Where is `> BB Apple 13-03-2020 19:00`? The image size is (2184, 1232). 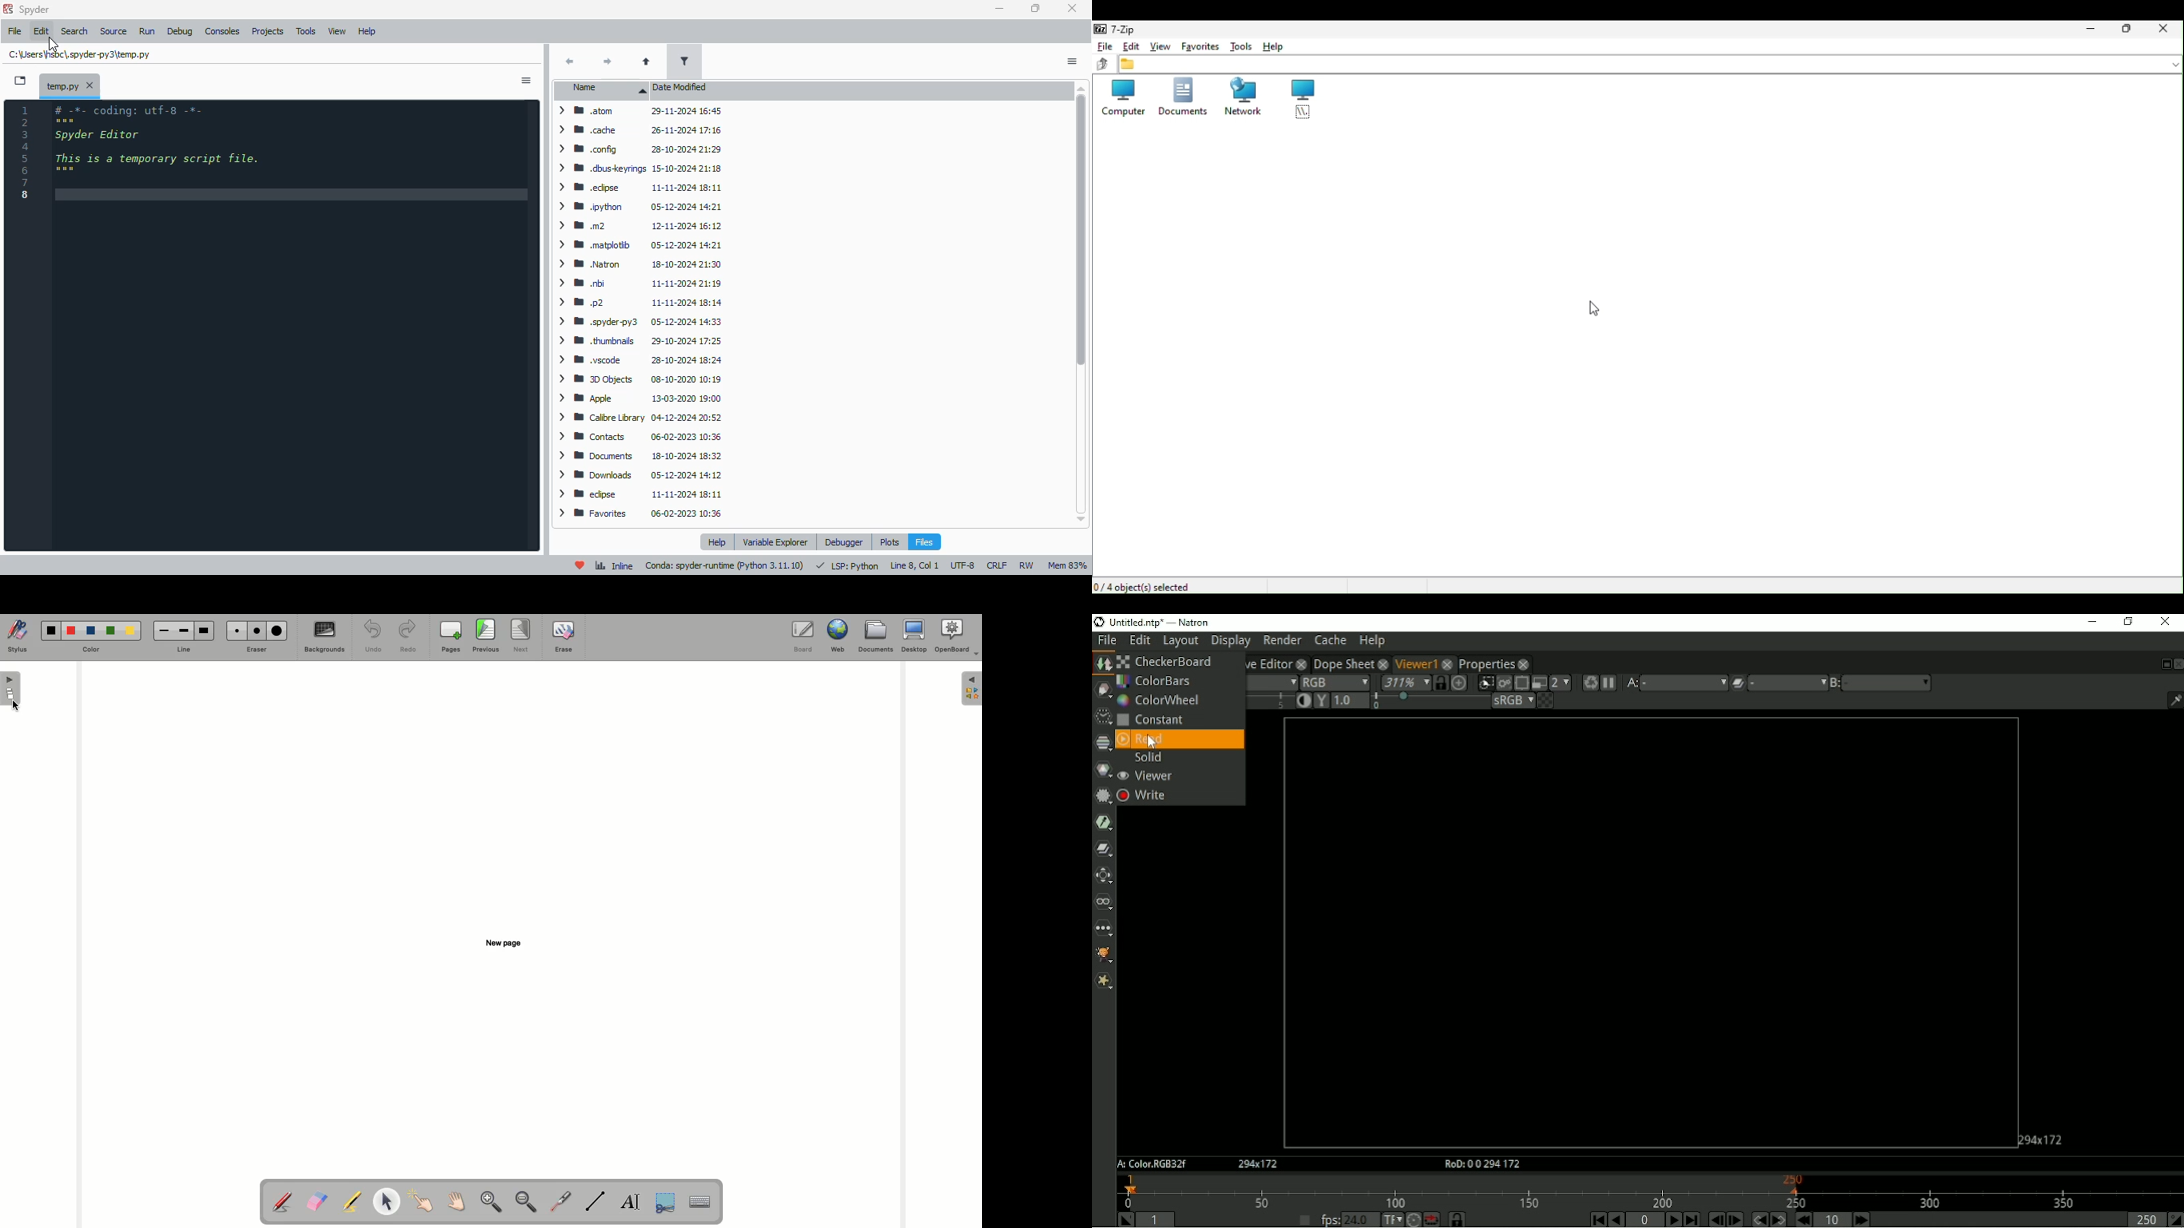 > BB Apple 13-03-2020 19:00 is located at coordinates (640, 400).